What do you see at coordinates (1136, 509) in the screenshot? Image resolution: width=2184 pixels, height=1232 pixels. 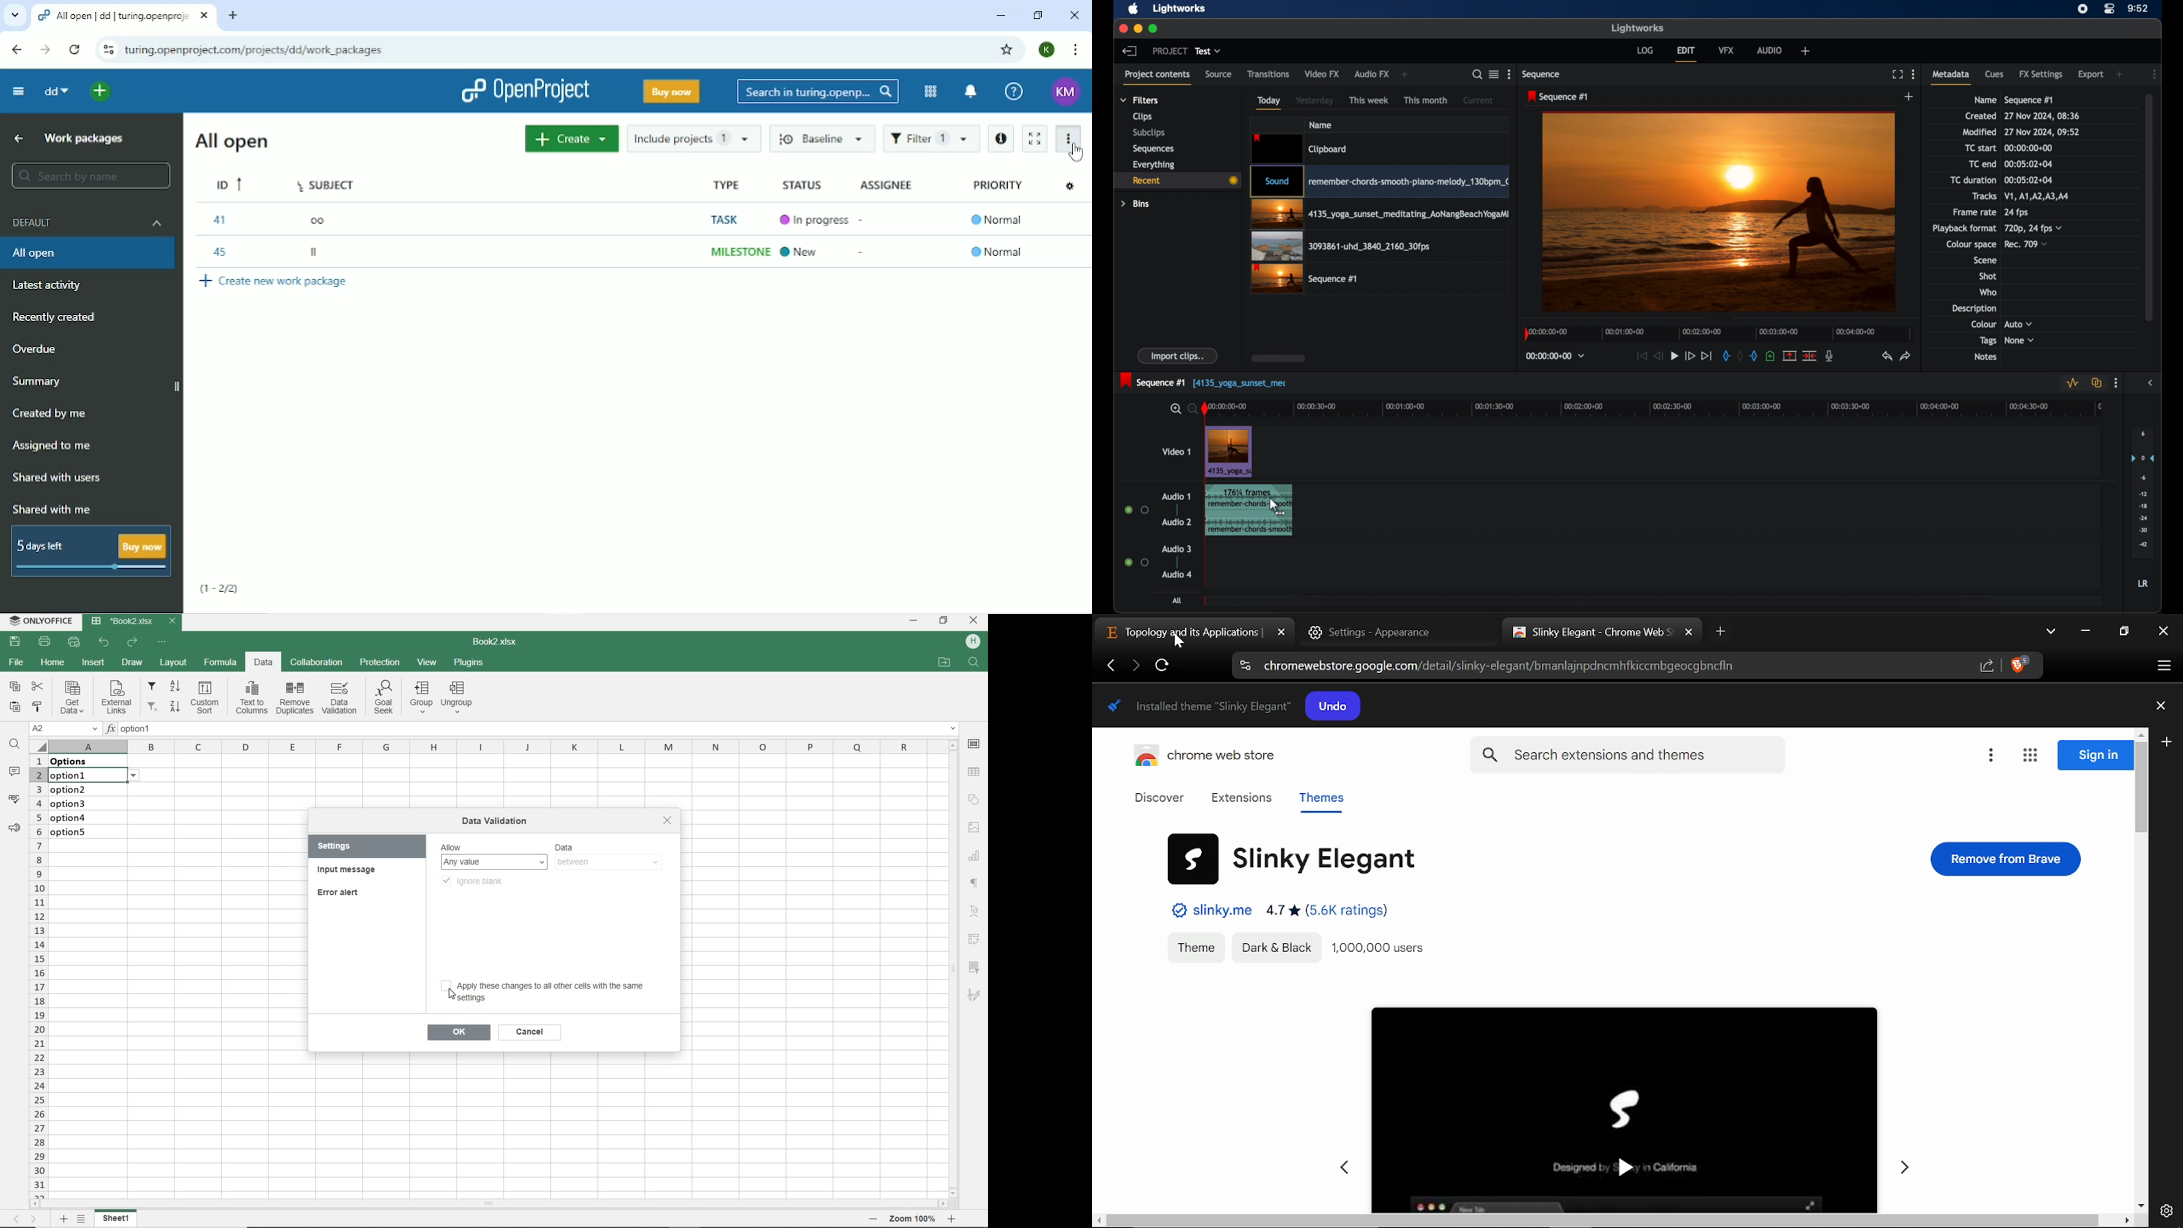 I see `radio buttons` at bounding box center [1136, 509].